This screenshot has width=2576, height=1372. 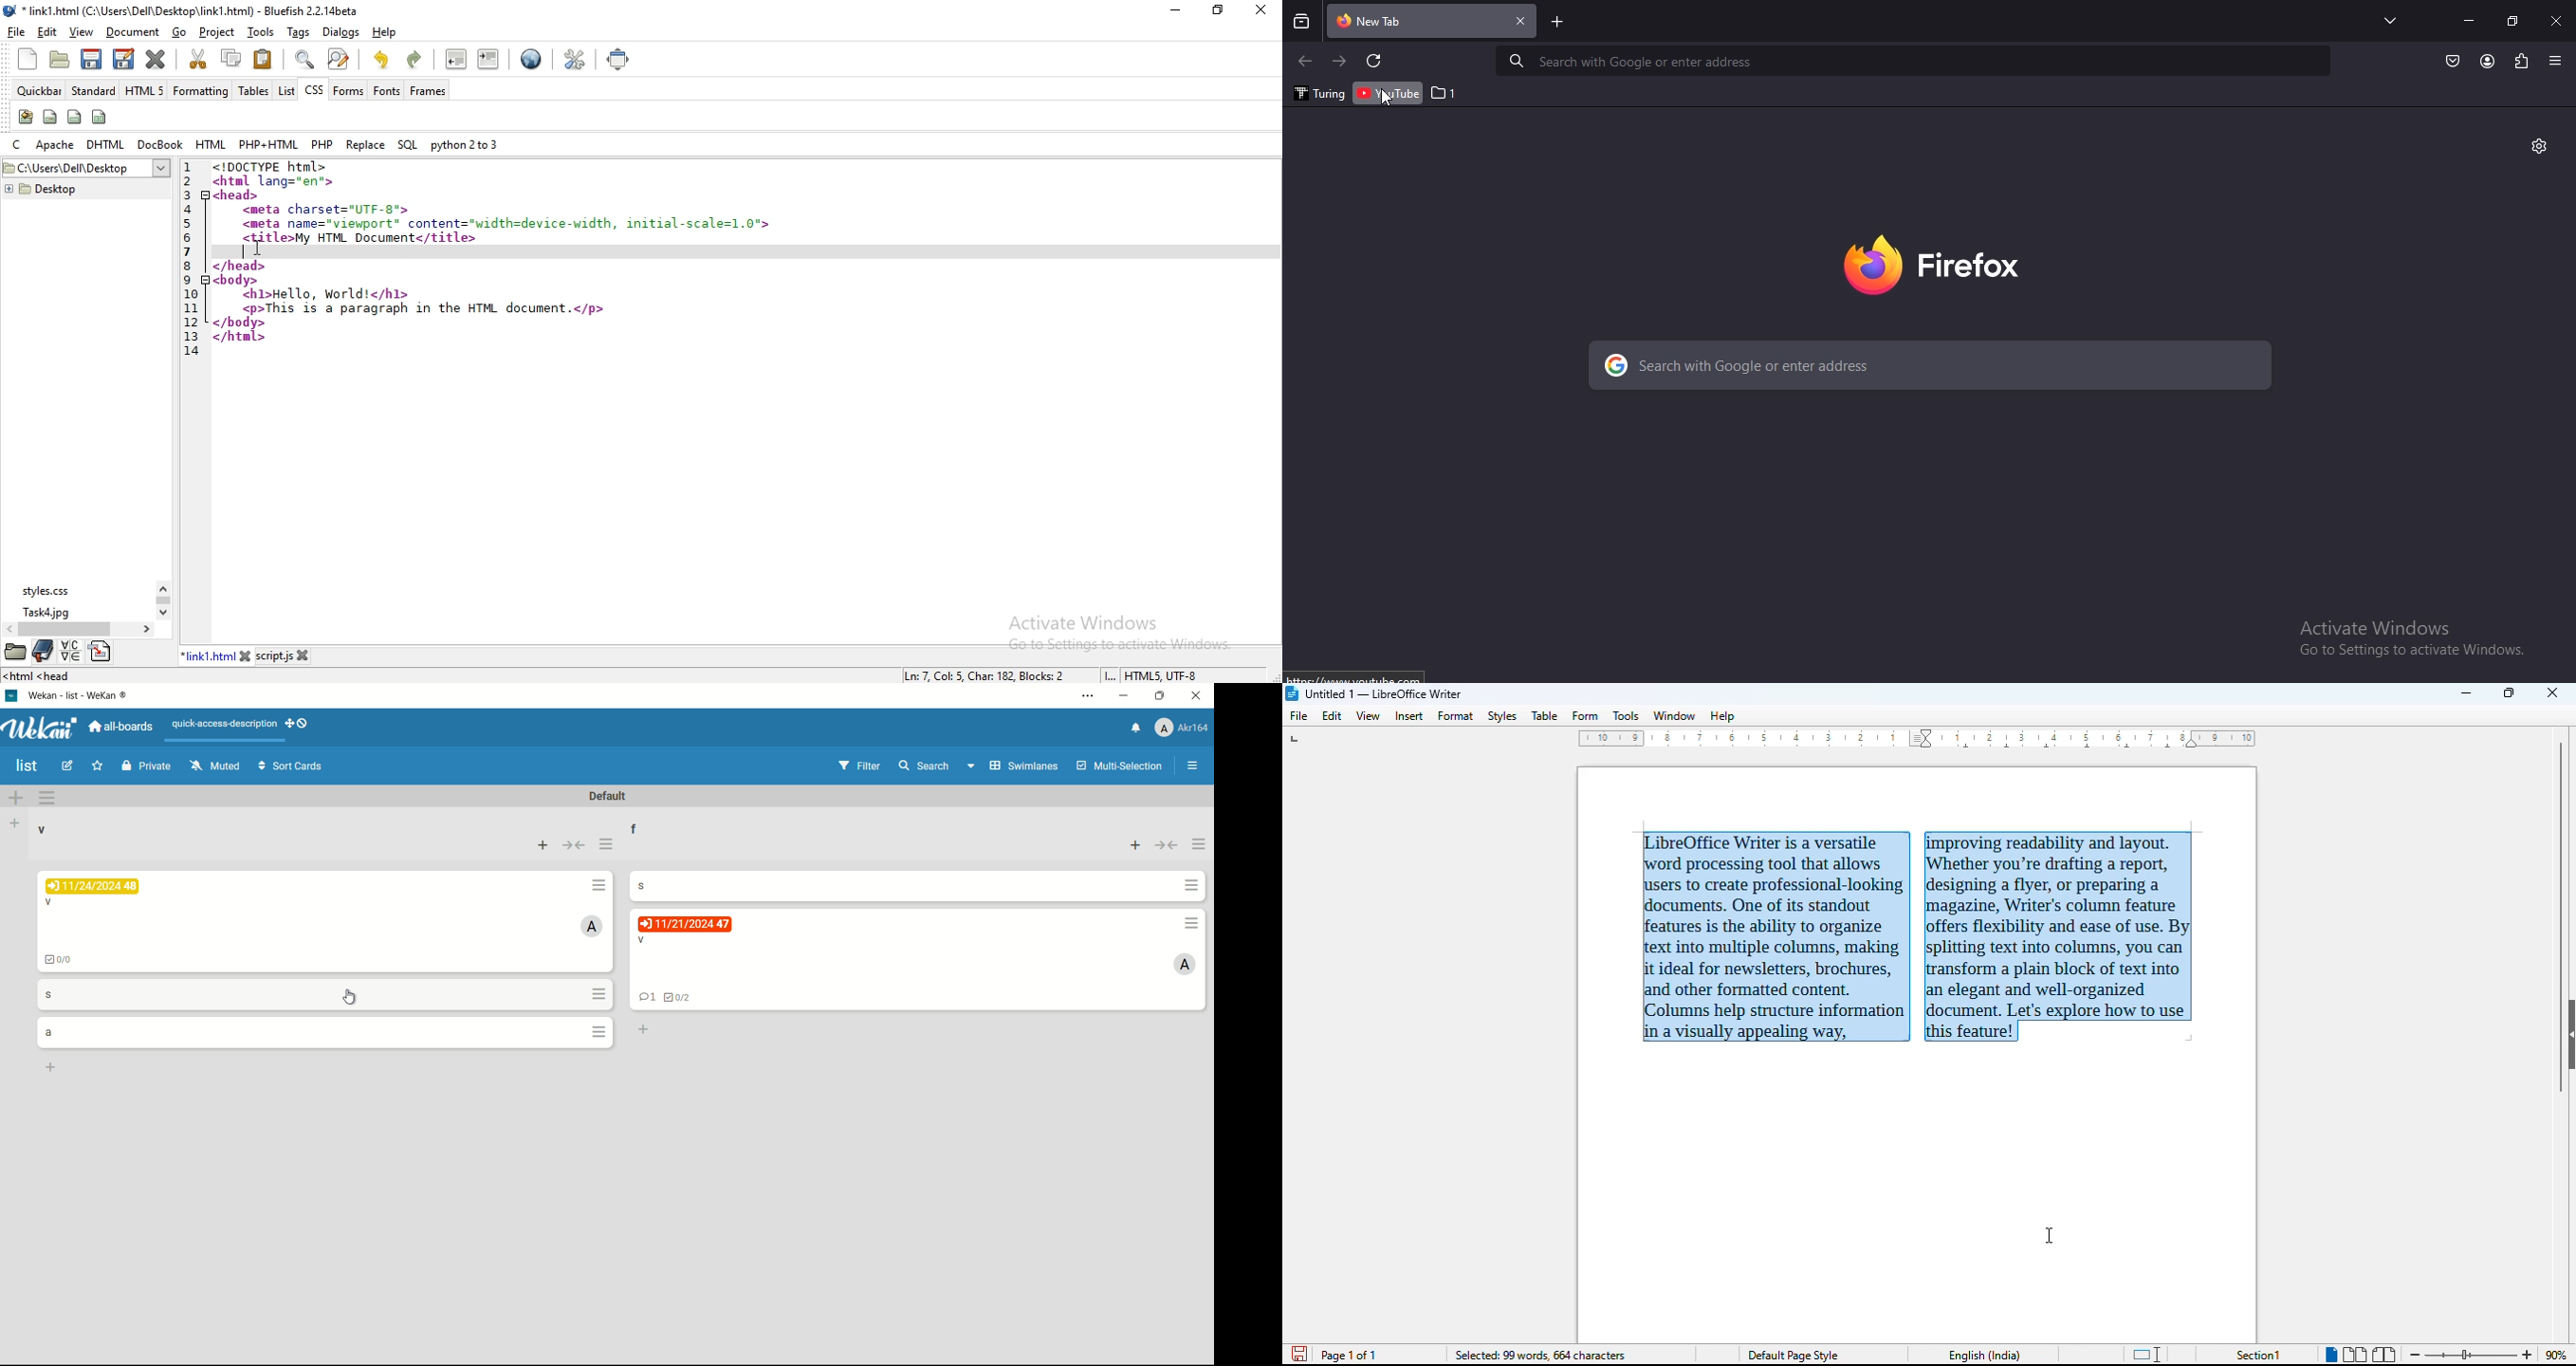 What do you see at coordinates (1293, 693) in the screenshot?
I see `LibreOffice logo` at bounding box center [1293, 693].